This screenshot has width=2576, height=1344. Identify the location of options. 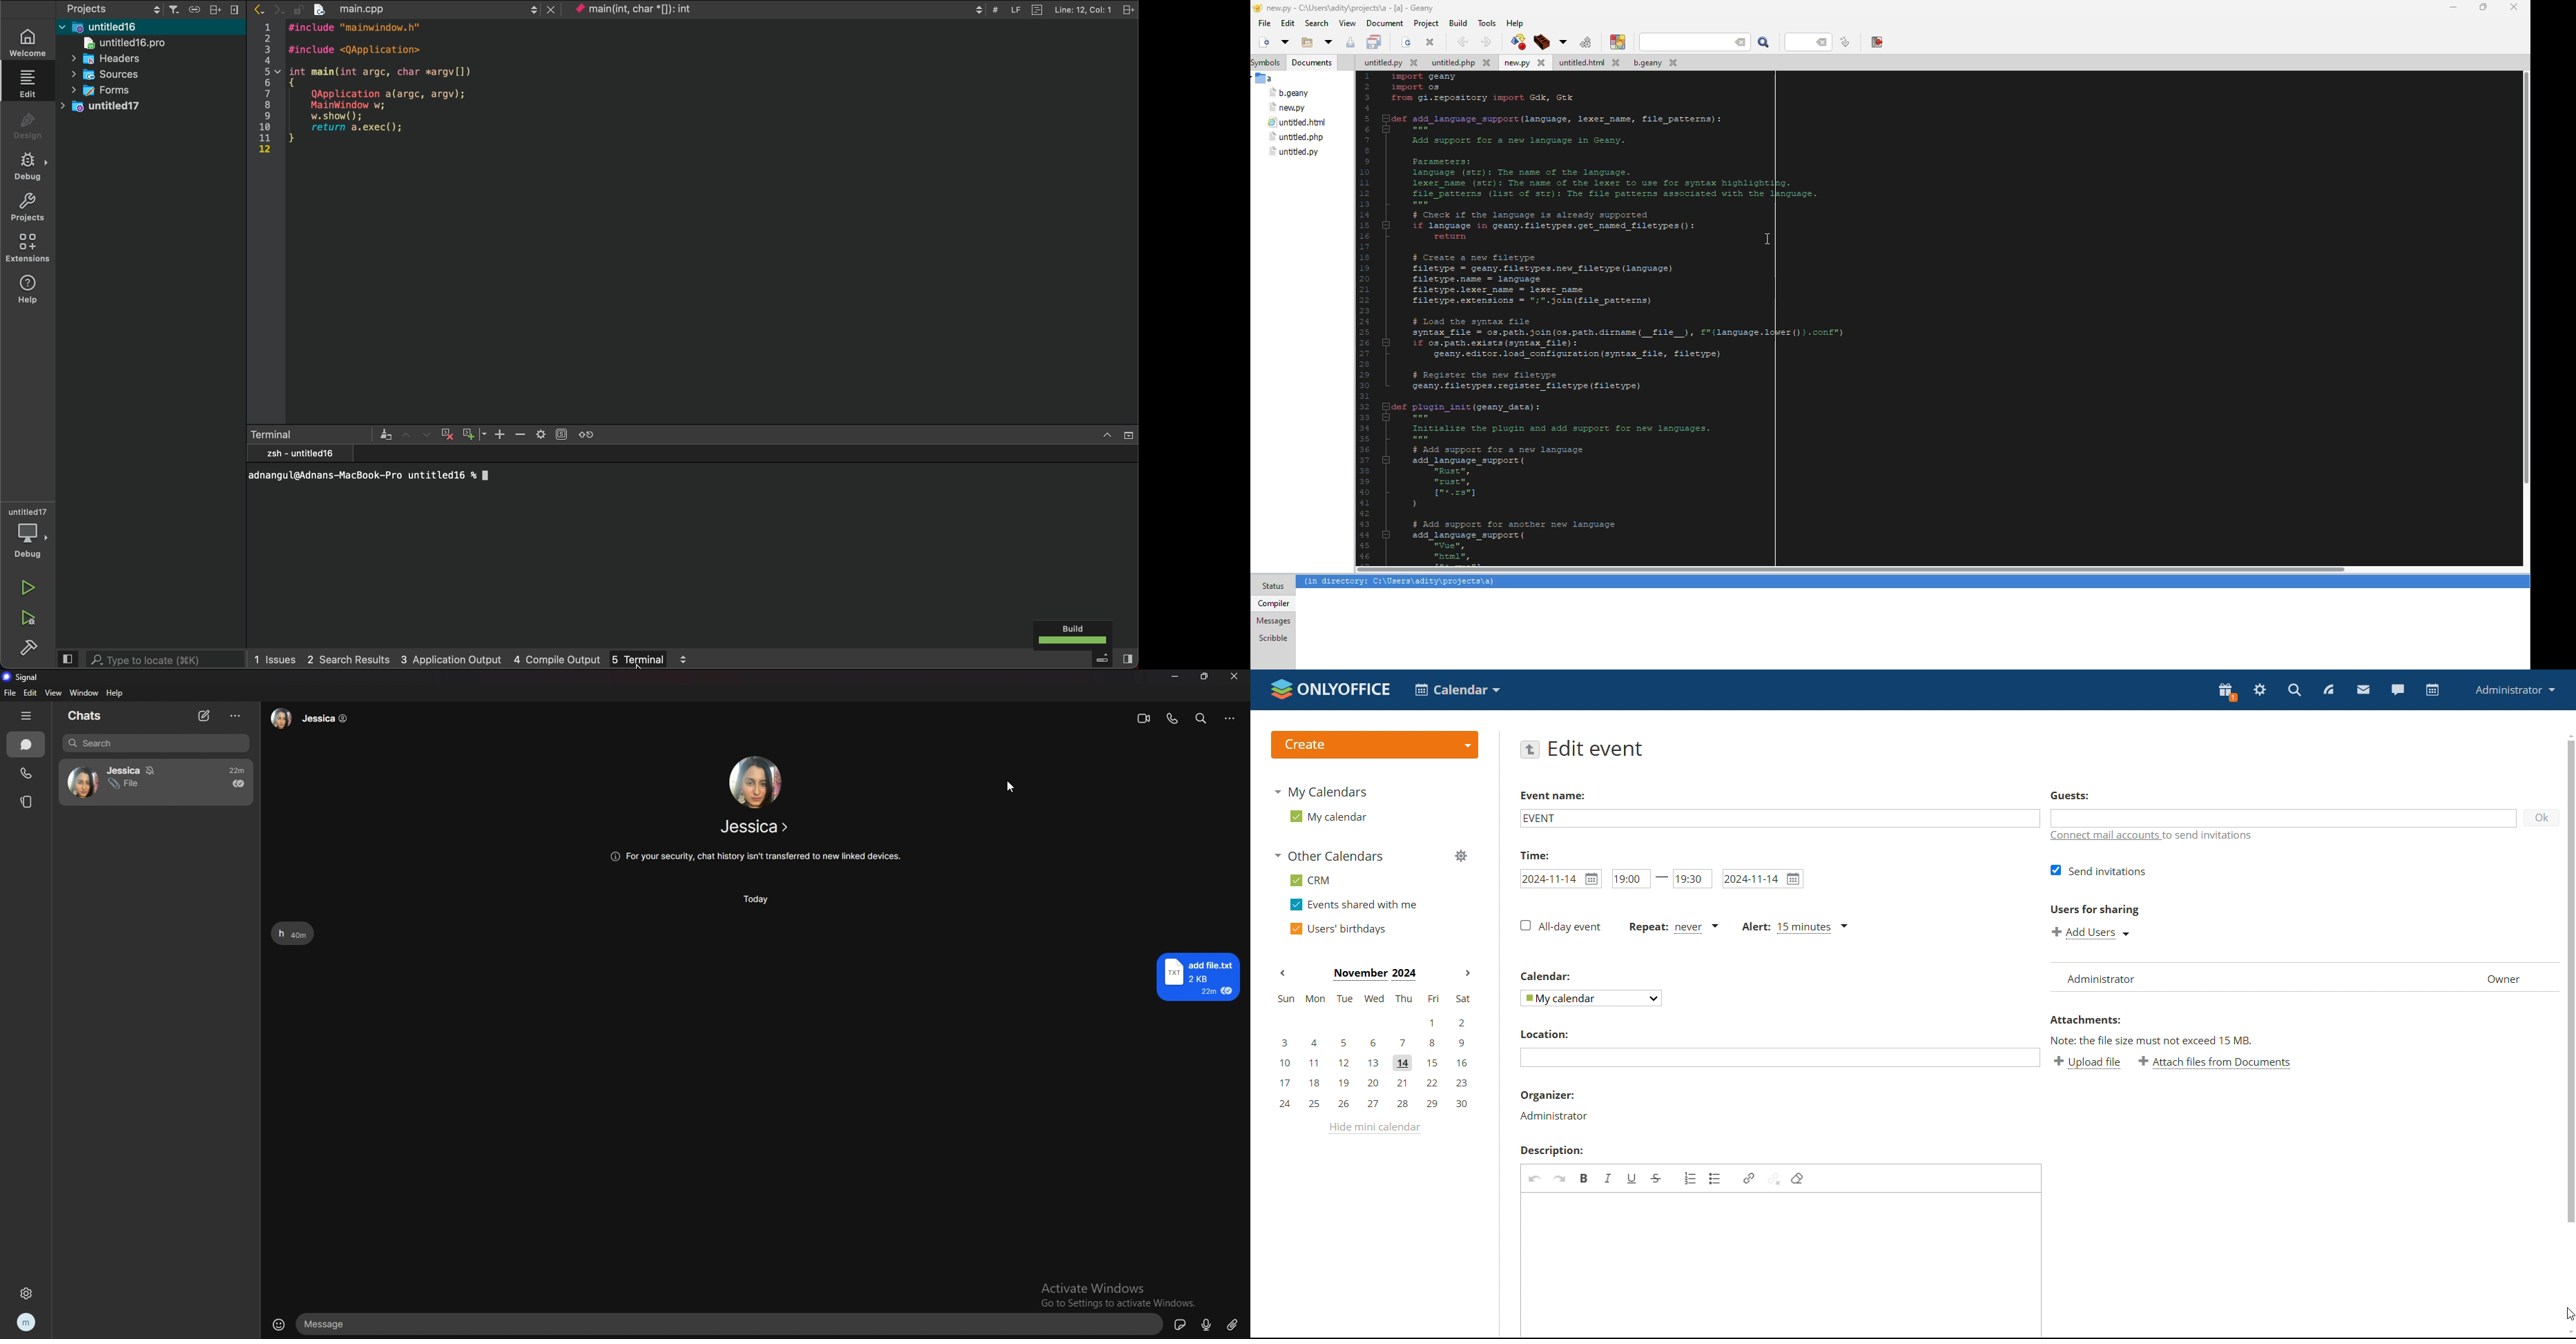
(236, 716).